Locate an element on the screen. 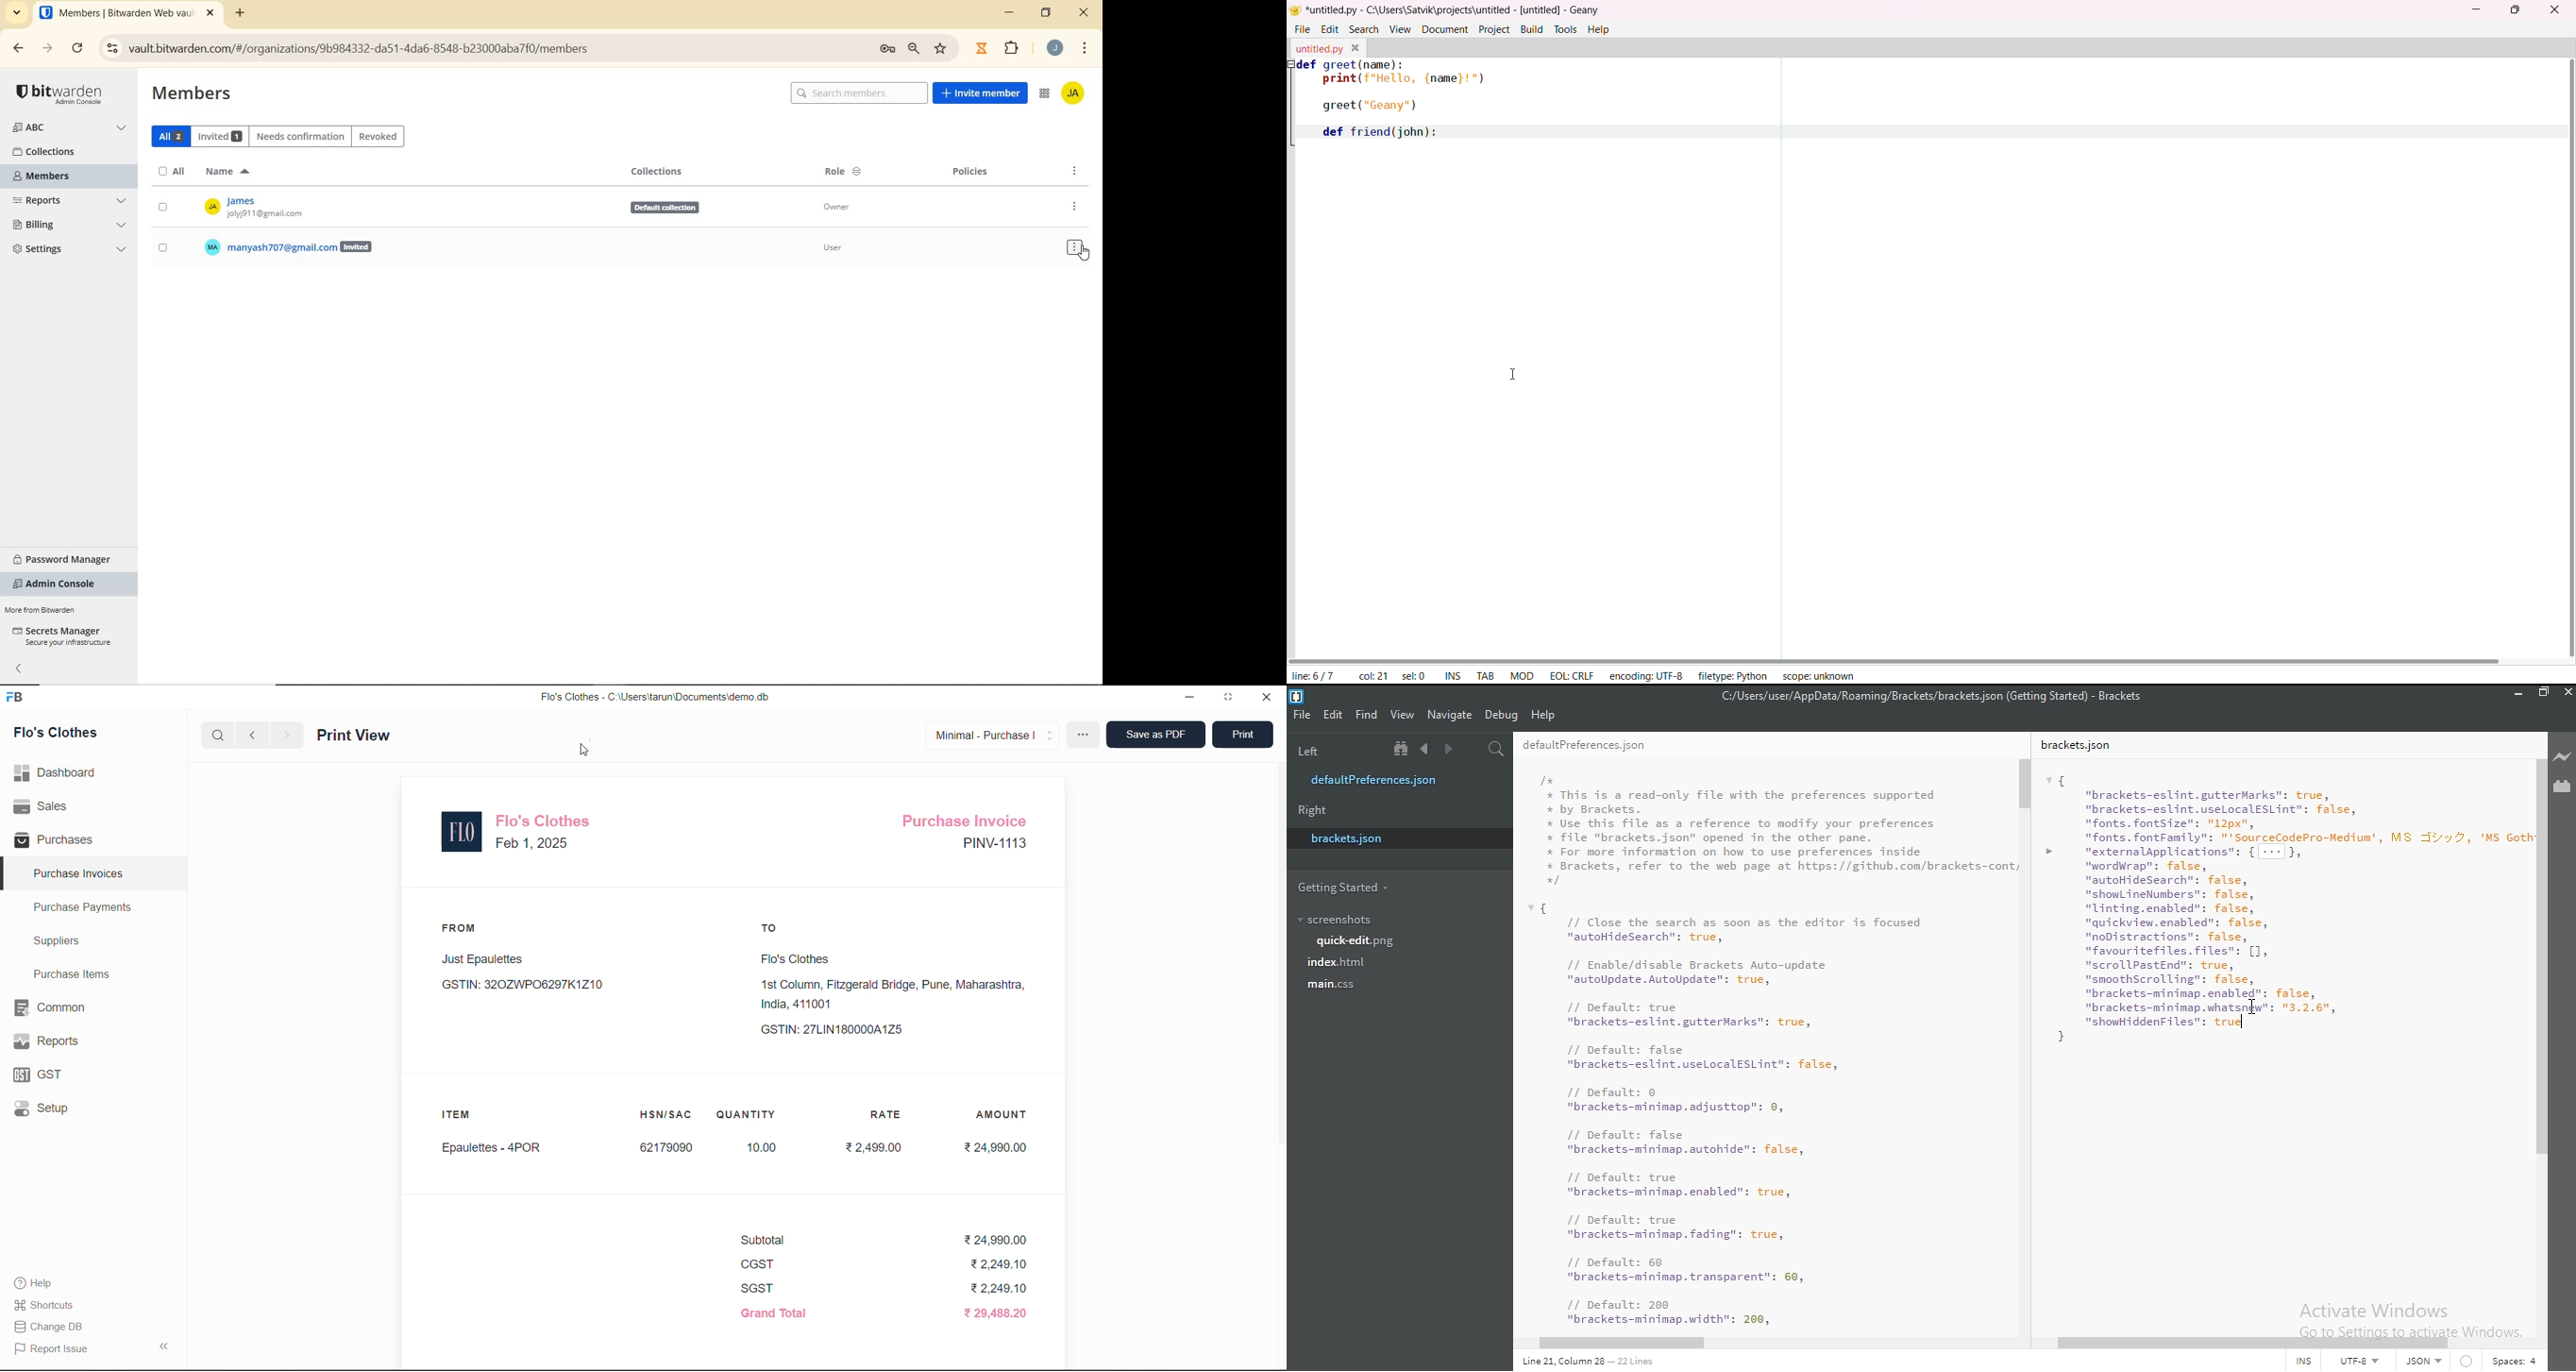 Image resolution: width=2576 pixels, height=1372 pixels. Suppliers is located at coordinates (64, 943).